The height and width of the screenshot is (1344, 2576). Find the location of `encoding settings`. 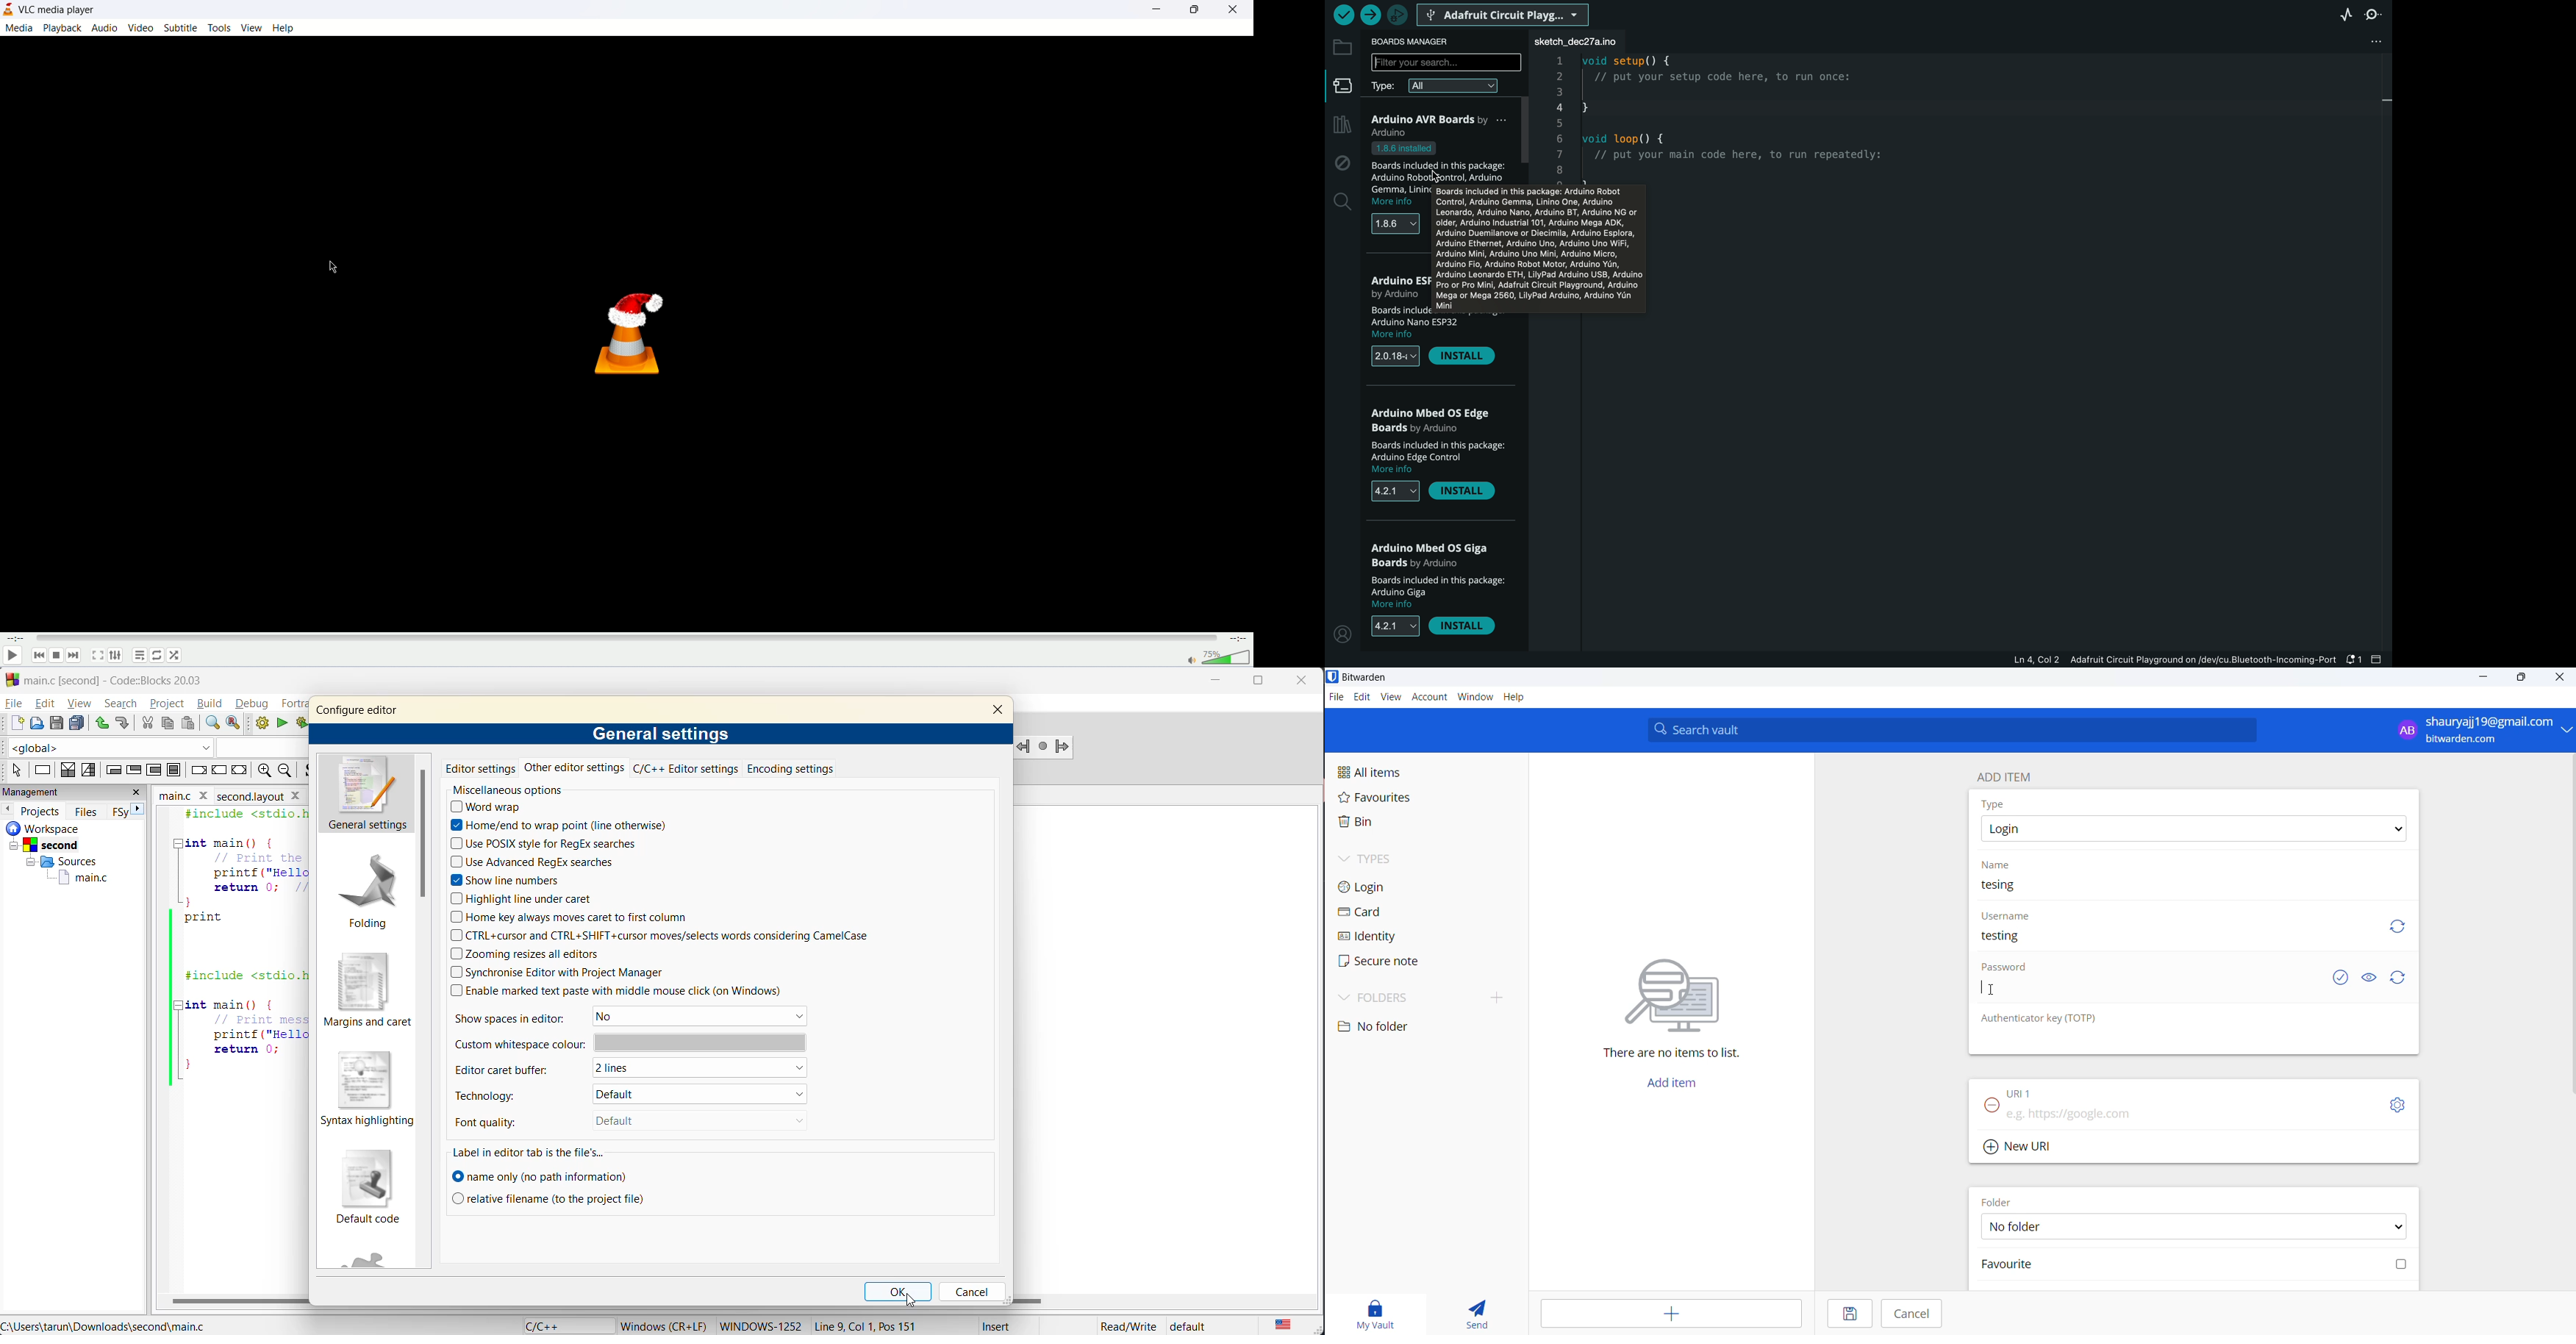

encoding settings is located at coordinates (793, 770).